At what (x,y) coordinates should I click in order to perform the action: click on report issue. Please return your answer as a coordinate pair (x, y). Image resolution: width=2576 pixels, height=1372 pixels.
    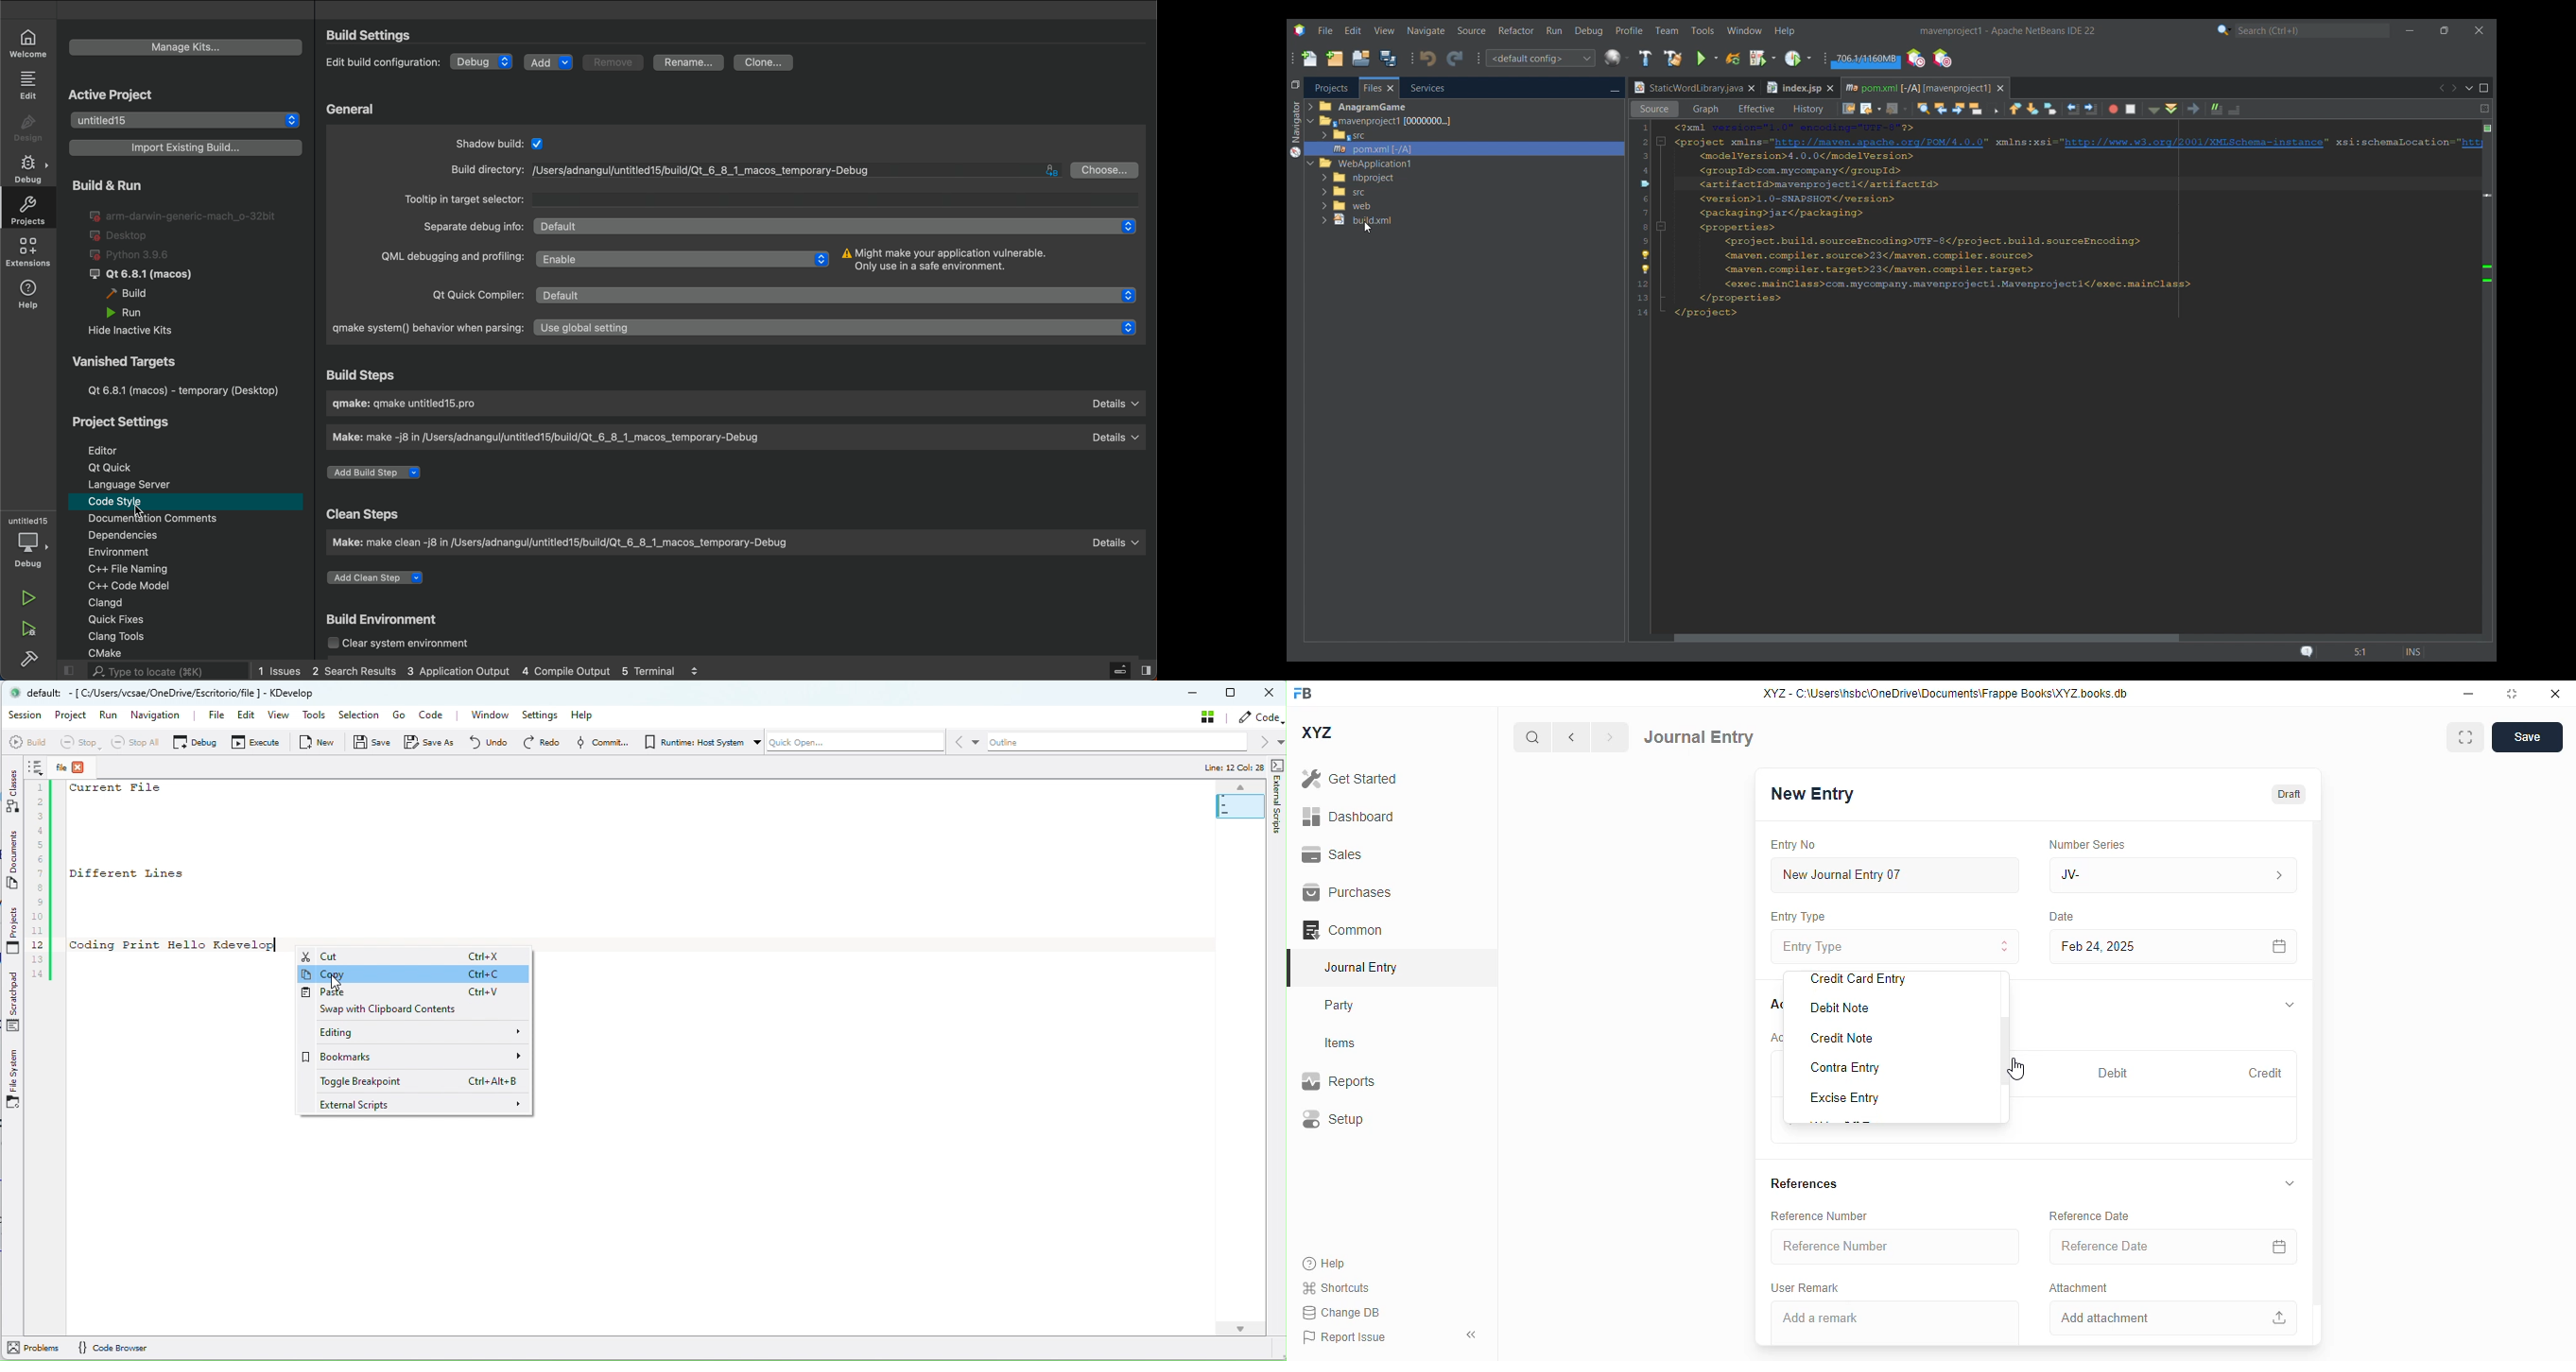
    Looking at the image, I should click on (1344, 1336).